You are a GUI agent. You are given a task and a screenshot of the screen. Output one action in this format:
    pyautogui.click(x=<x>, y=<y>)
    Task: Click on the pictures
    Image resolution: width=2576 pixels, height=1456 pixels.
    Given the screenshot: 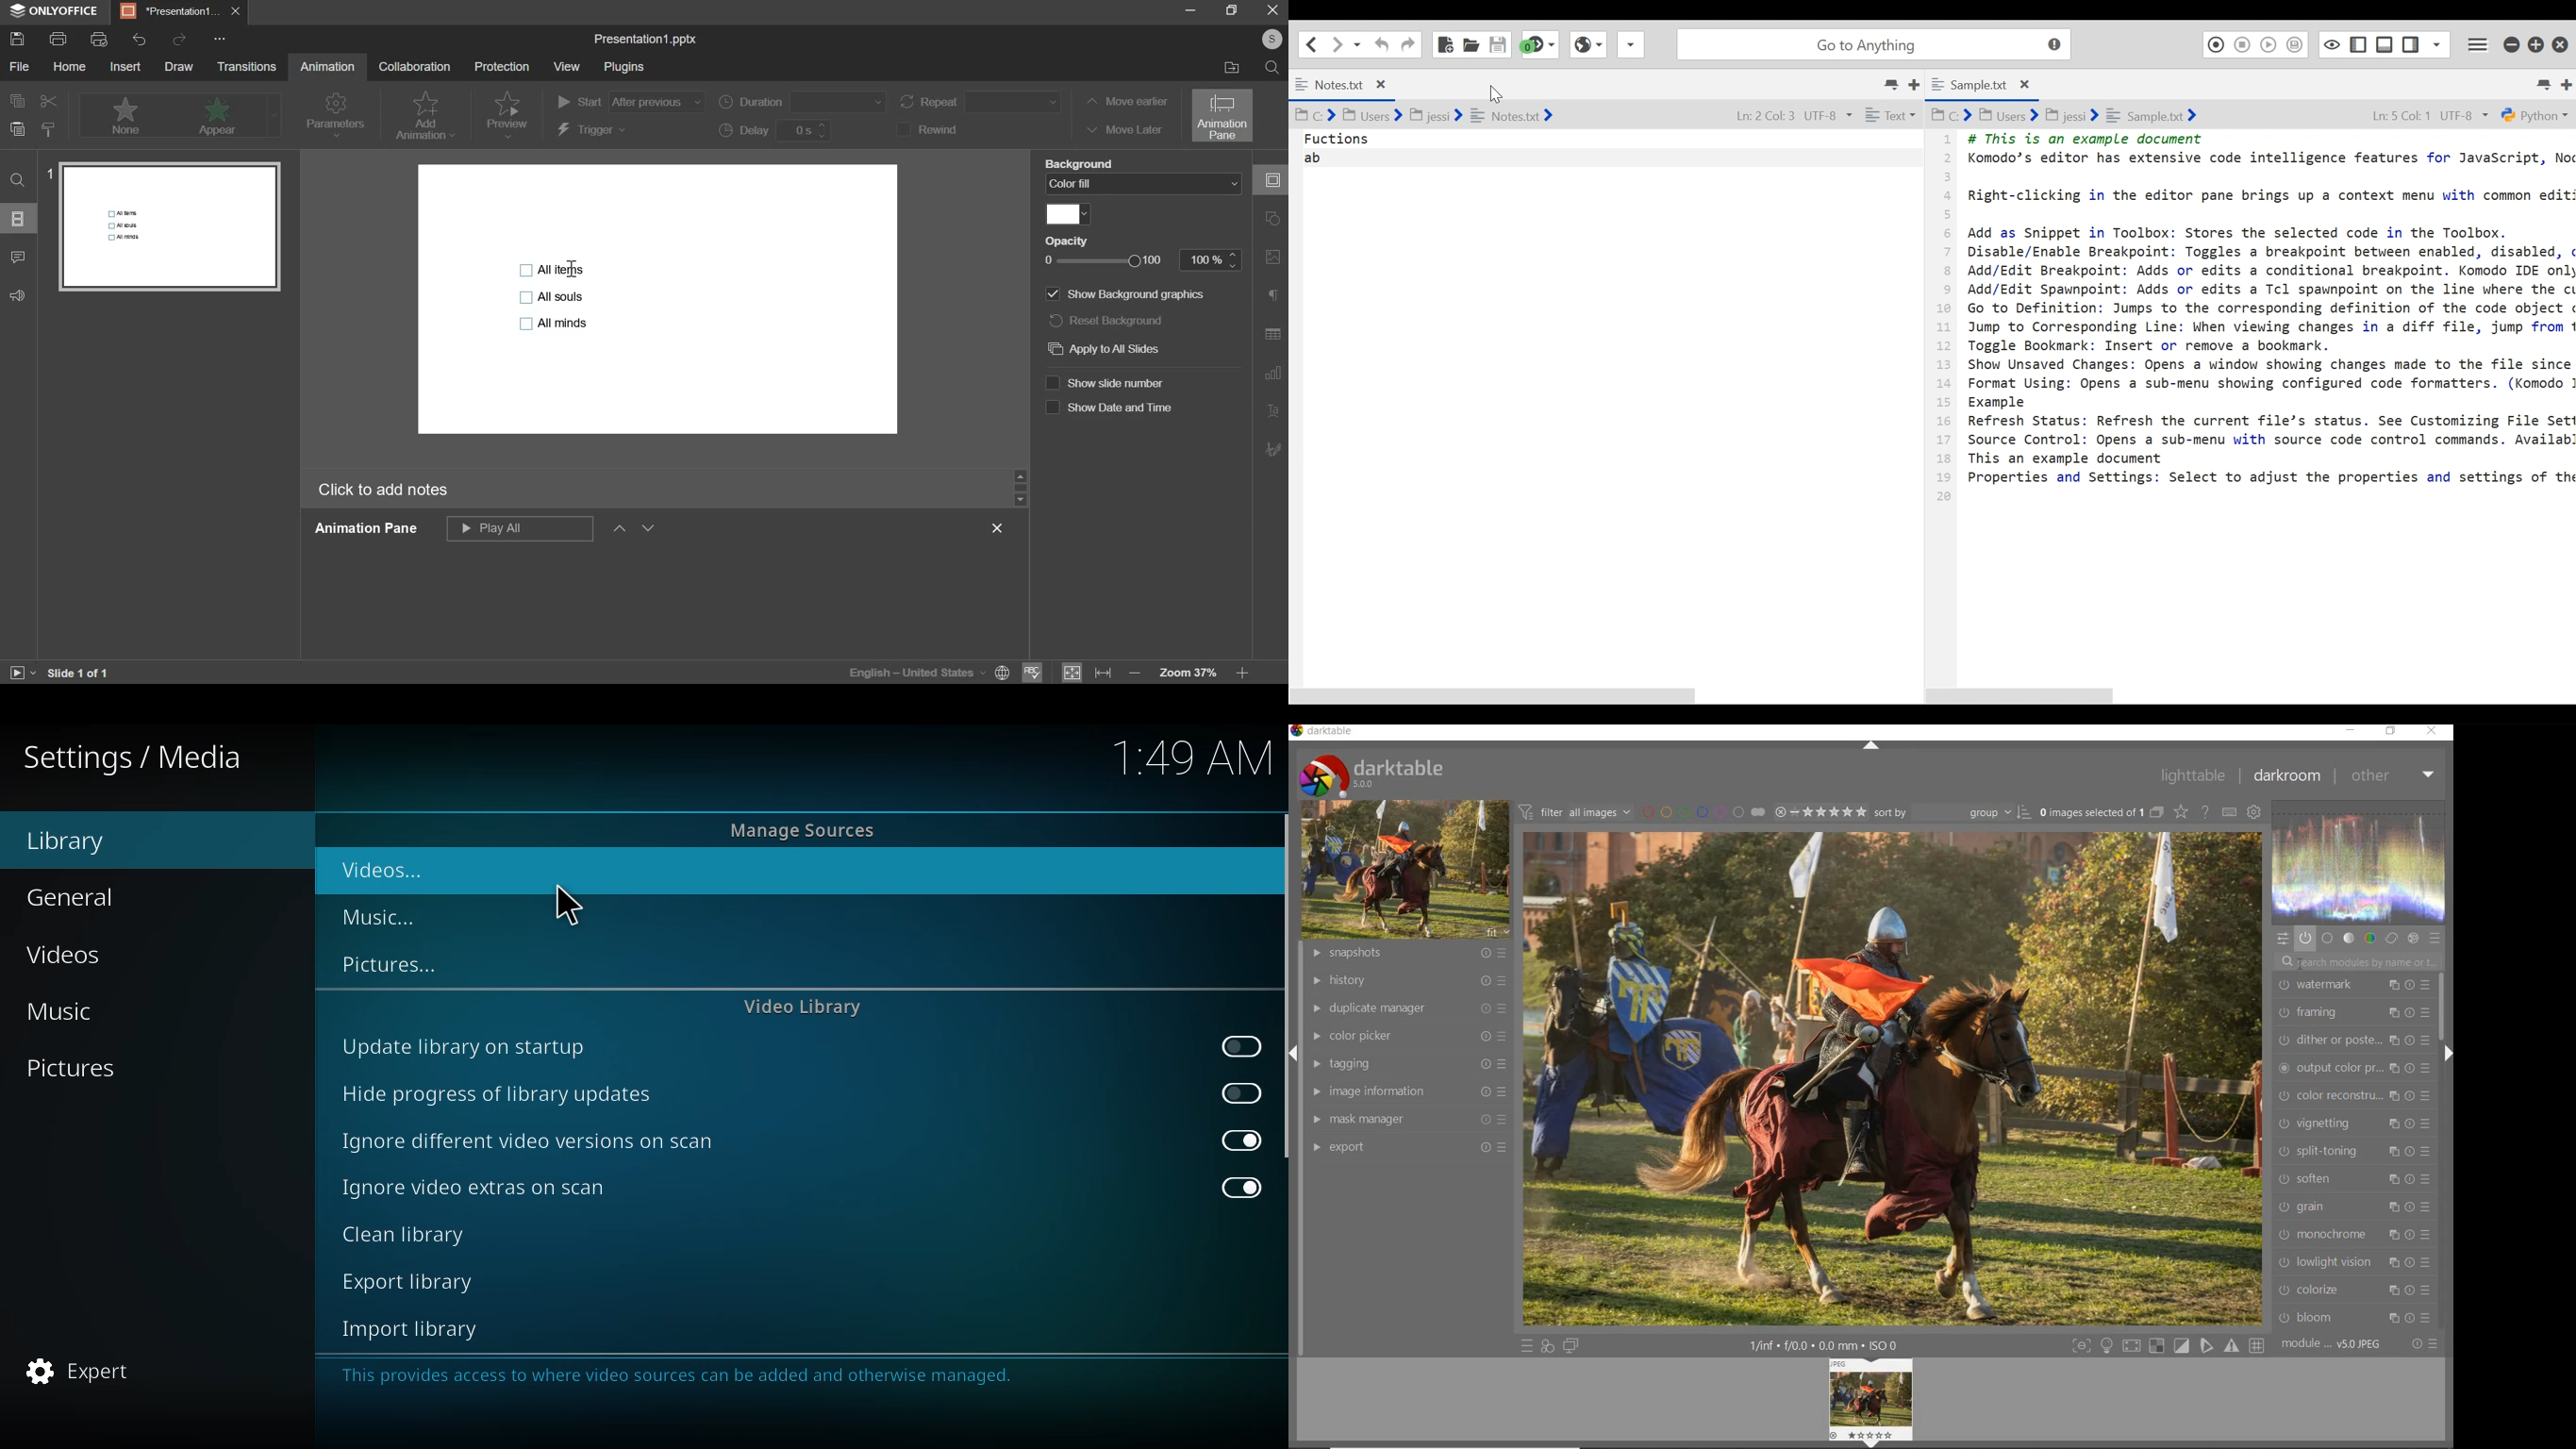 What is the action you would take?
    pyautogui.click(x=389, y=964)
    